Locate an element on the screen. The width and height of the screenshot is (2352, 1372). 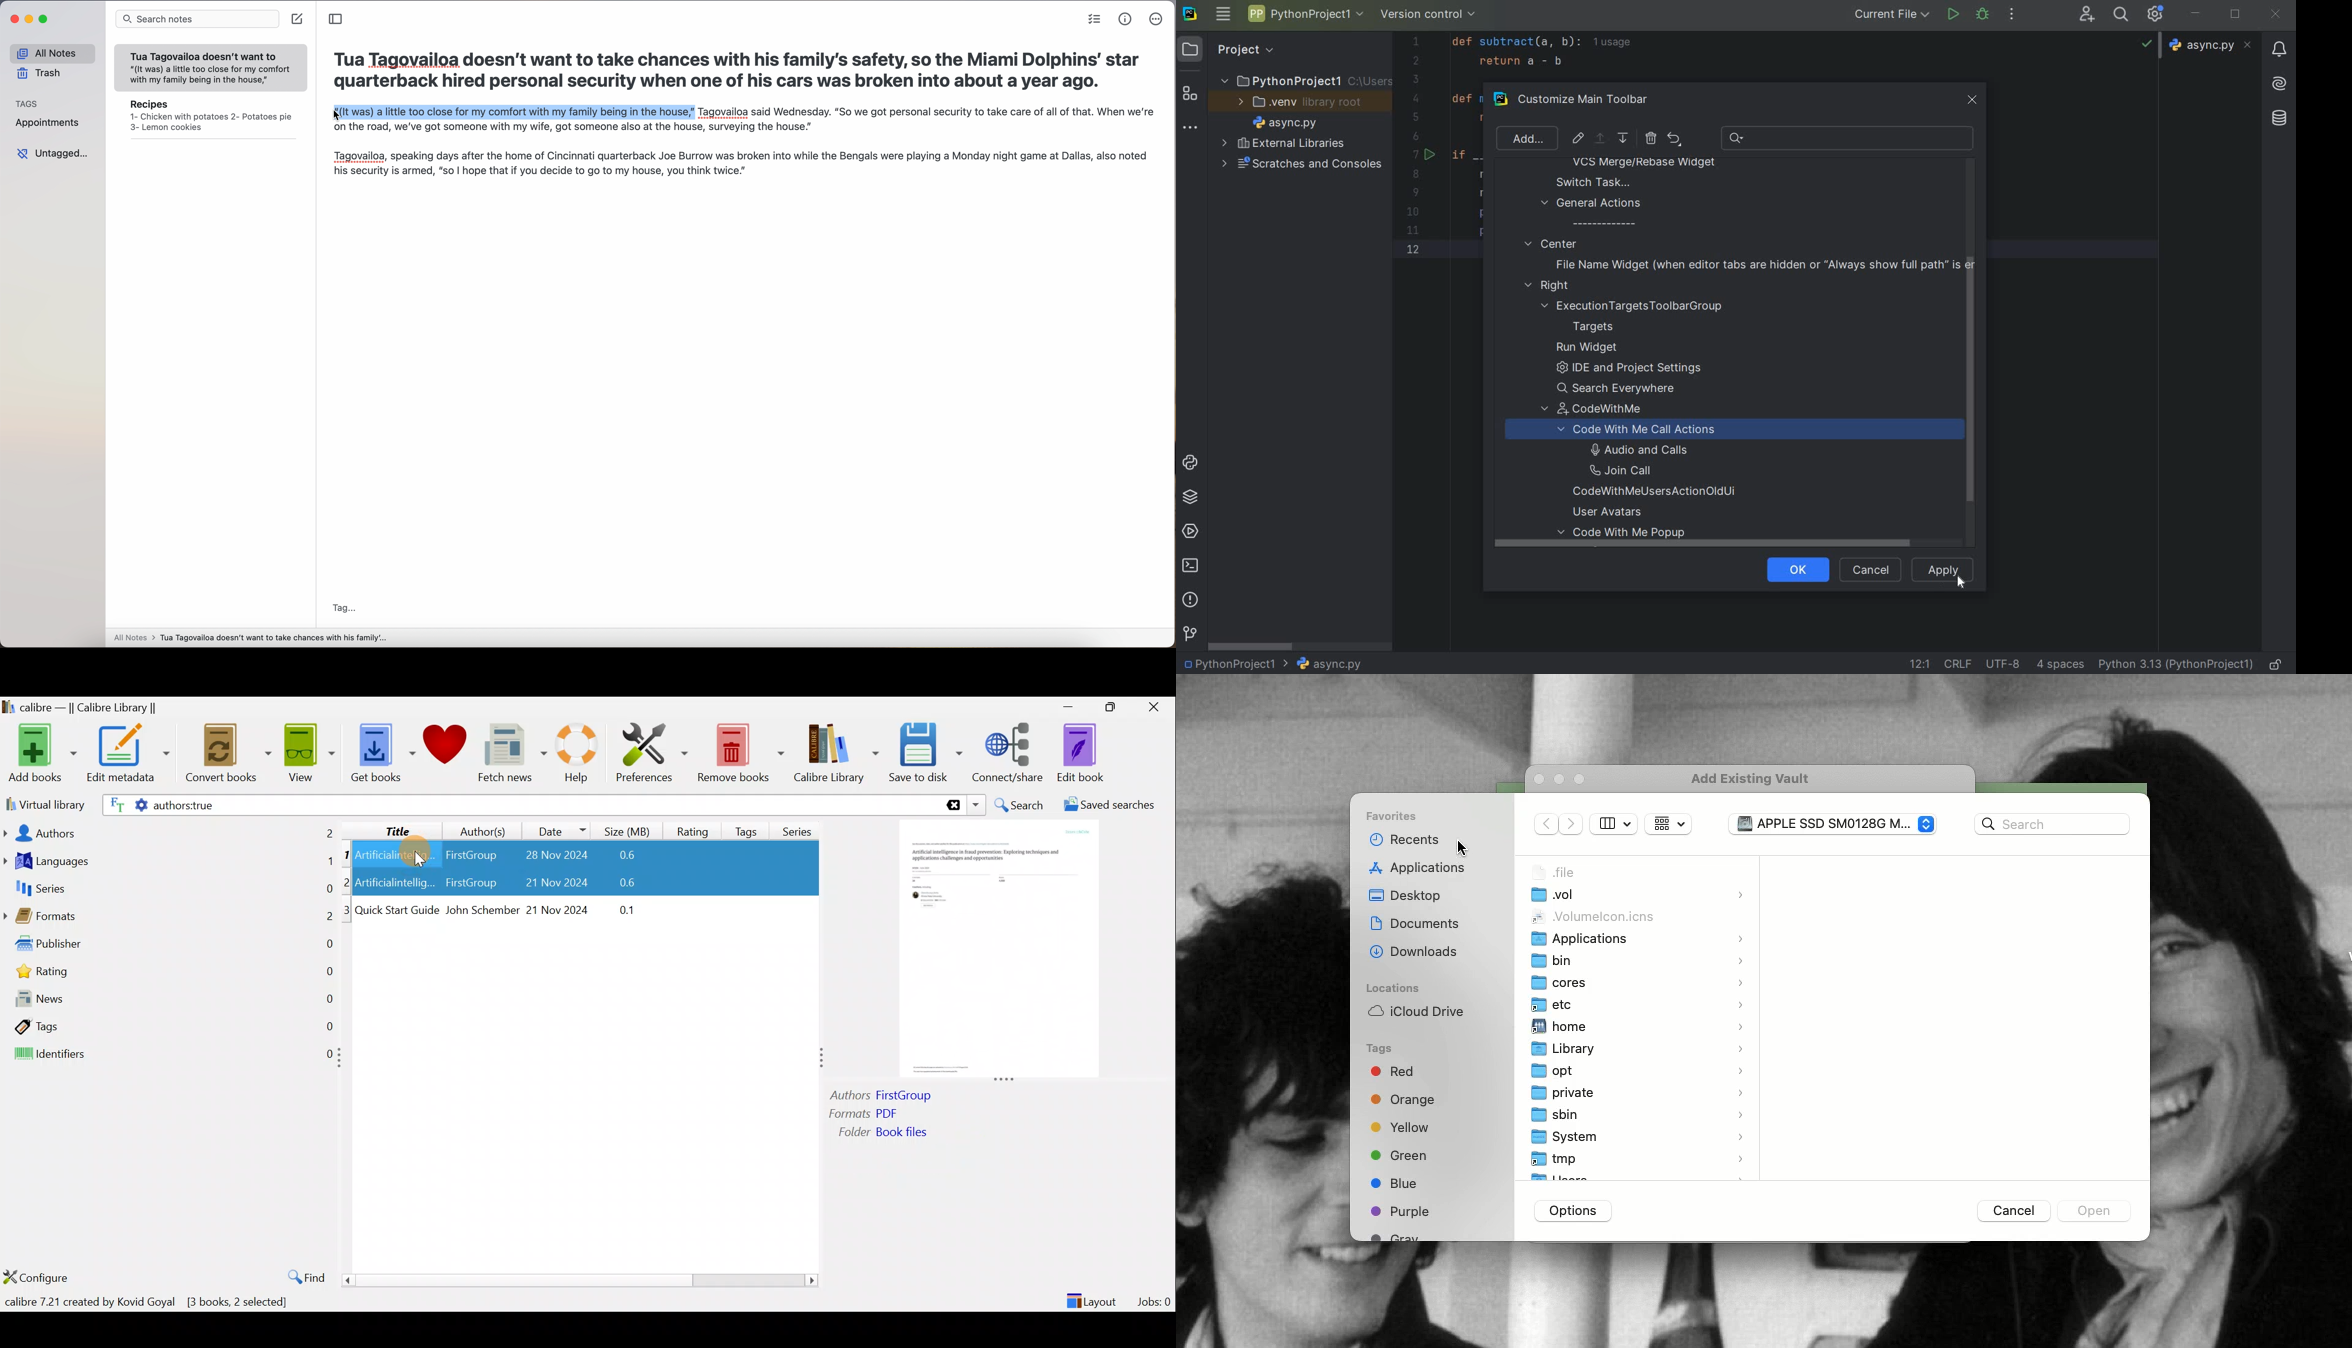
Private is located at coordinates (1639, 1094).